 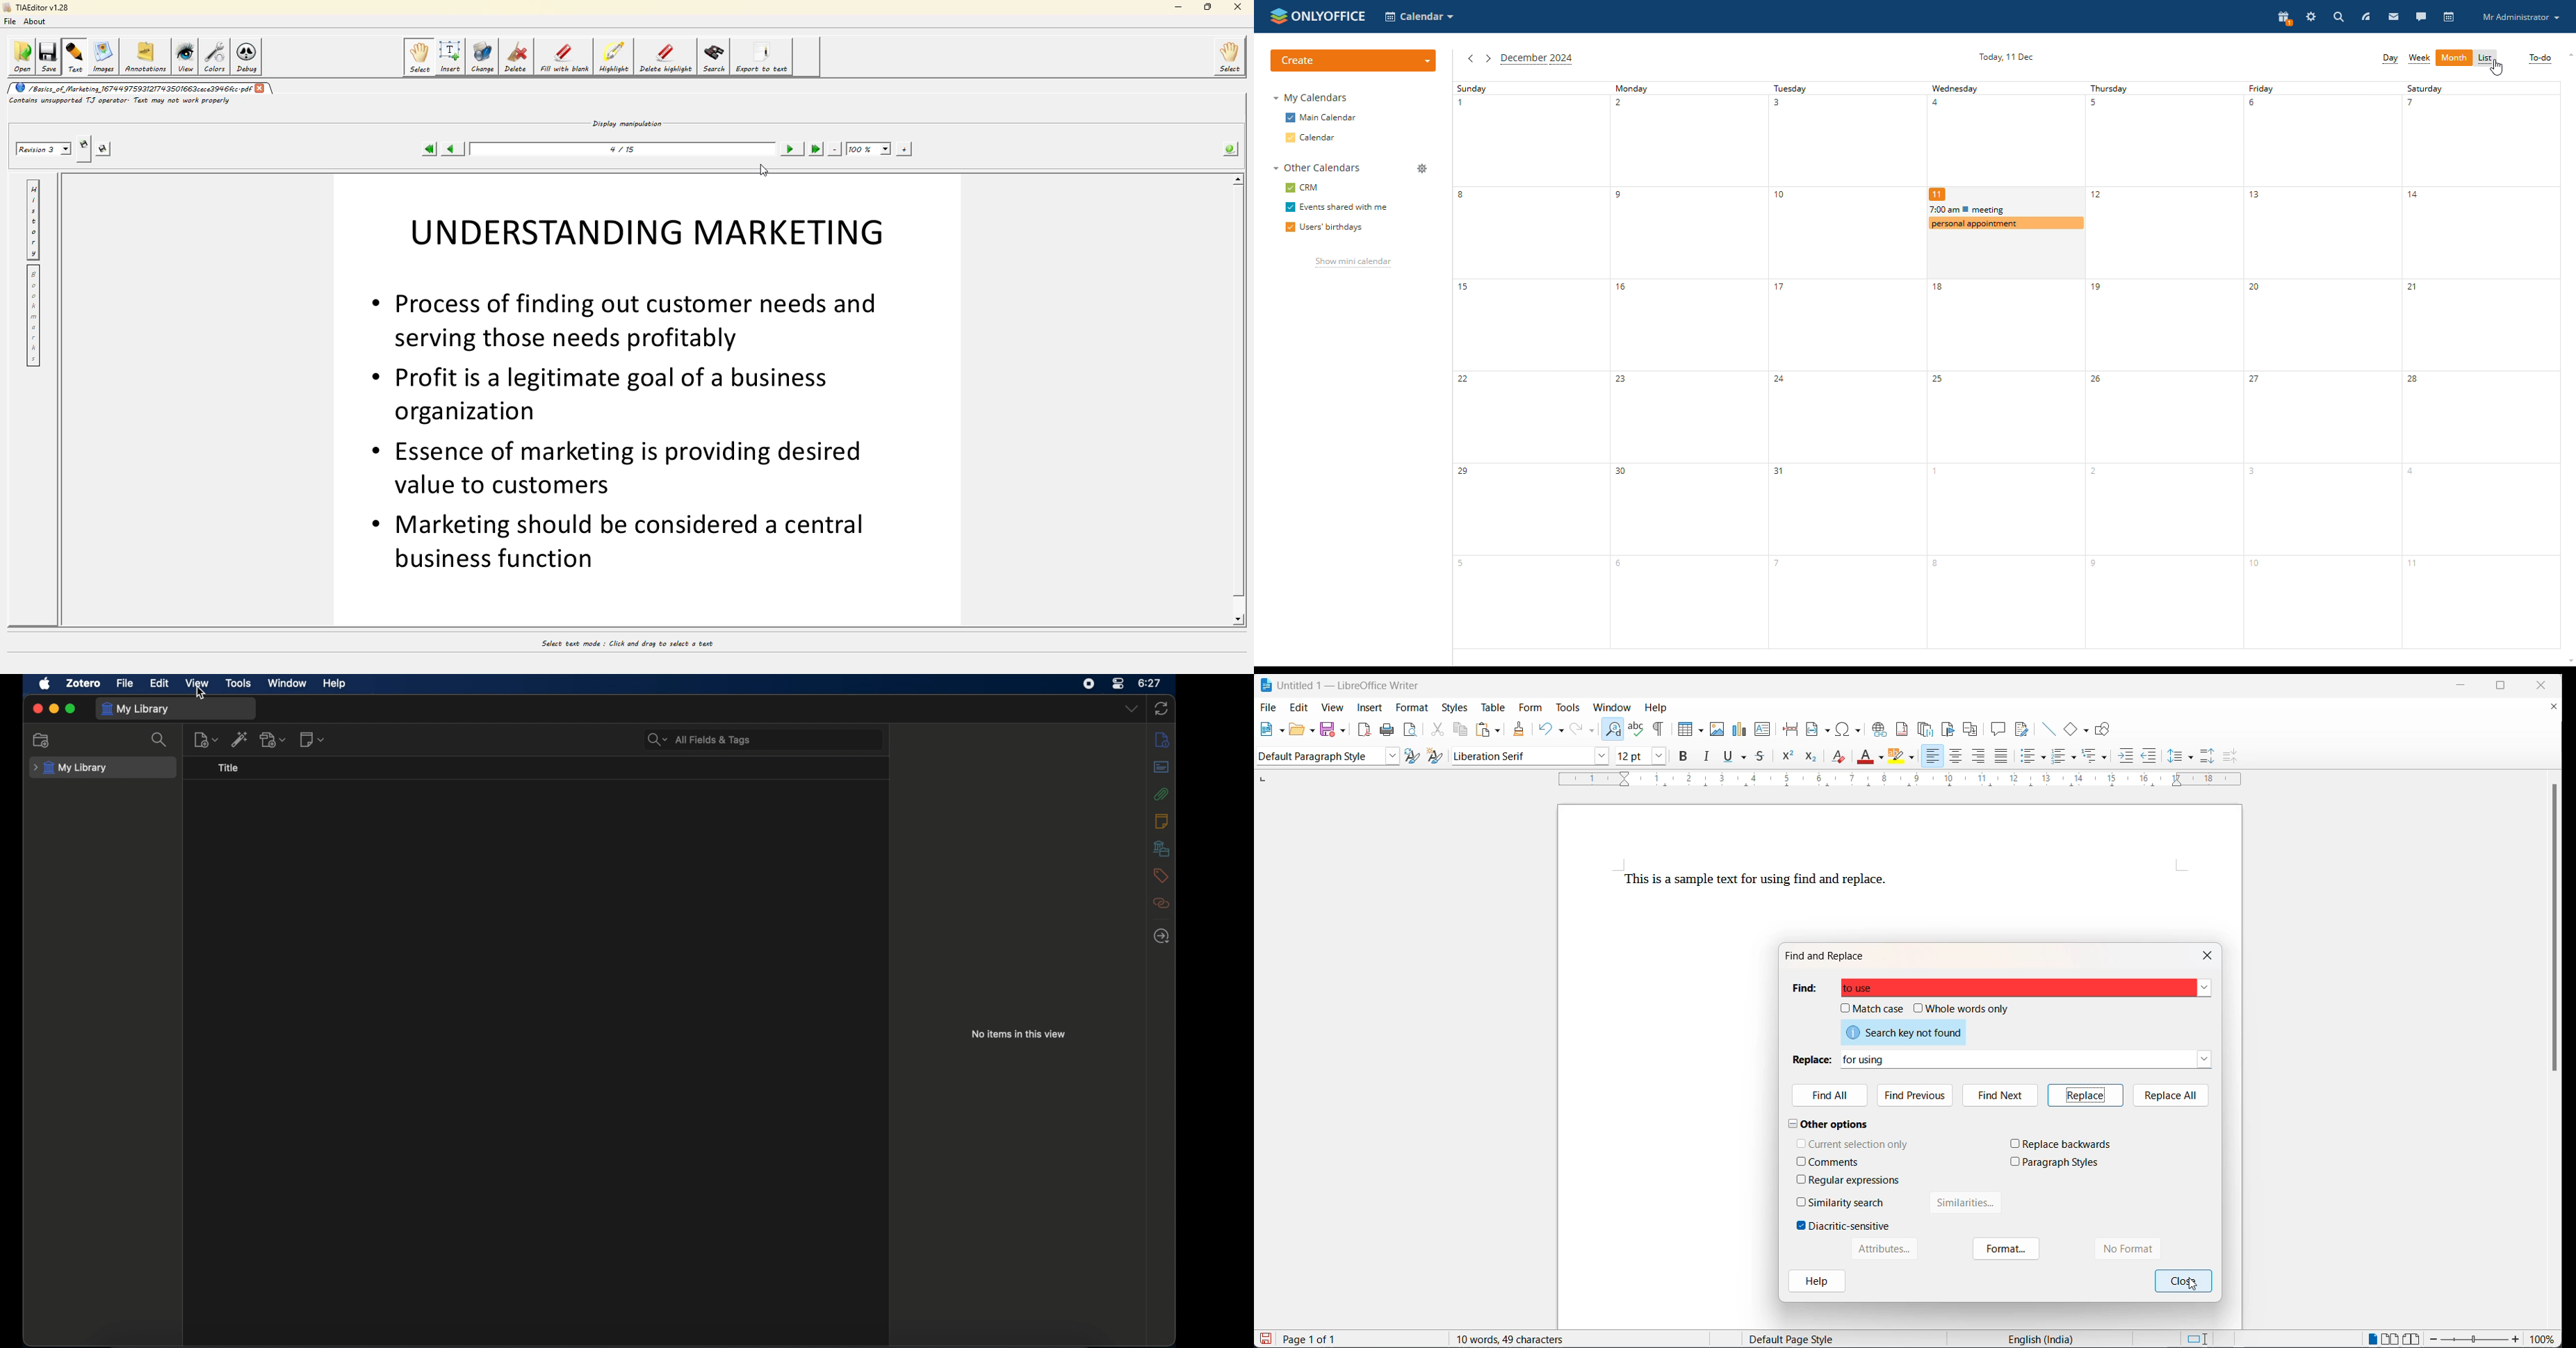 I want to click on cut, so click(x=1438, y=731).